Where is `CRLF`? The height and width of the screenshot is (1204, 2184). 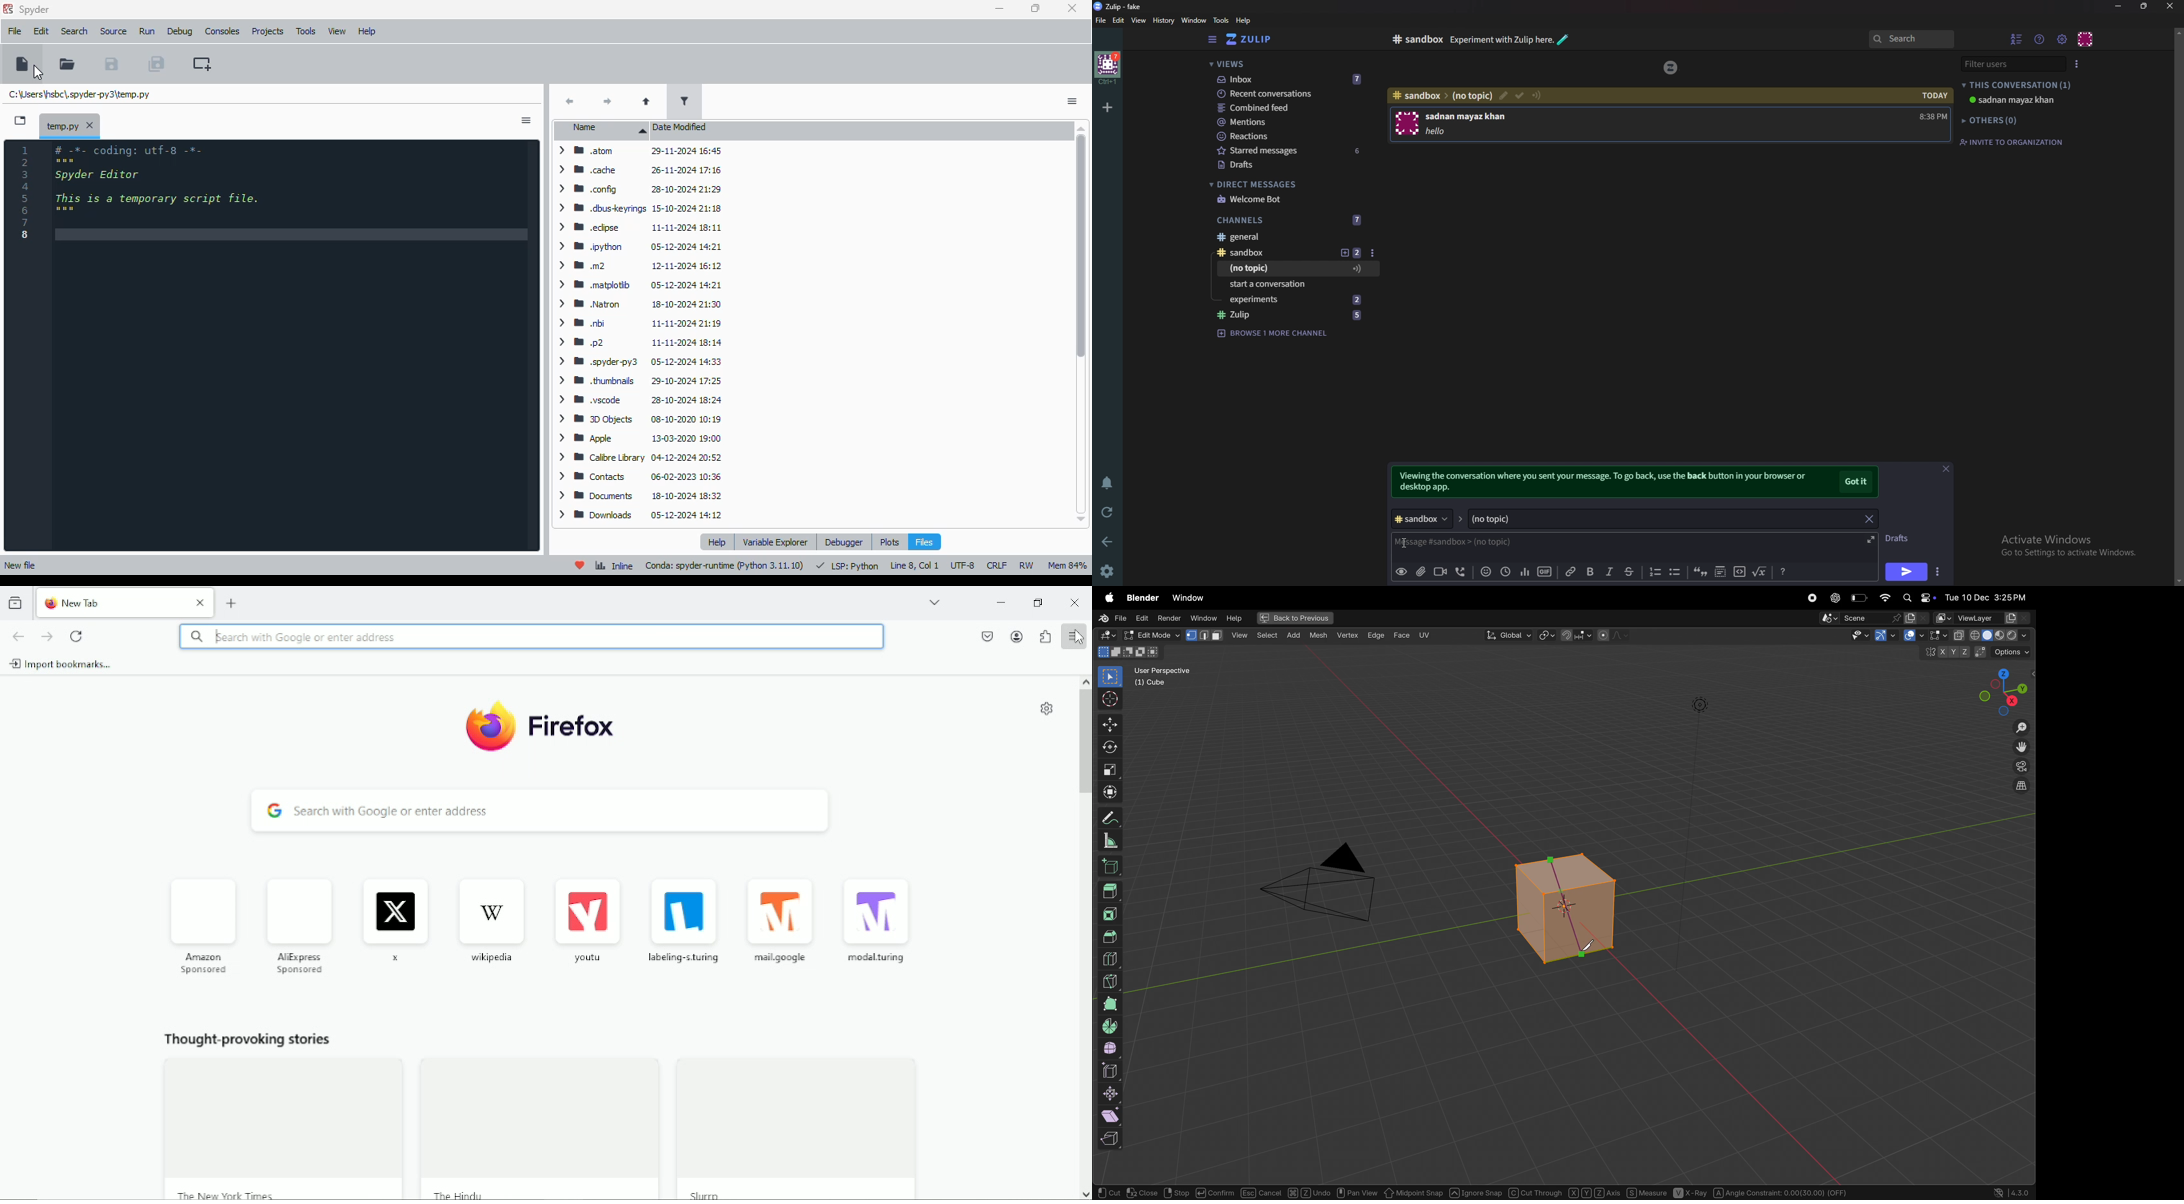
CRLF is located at coordinates (996, 566).